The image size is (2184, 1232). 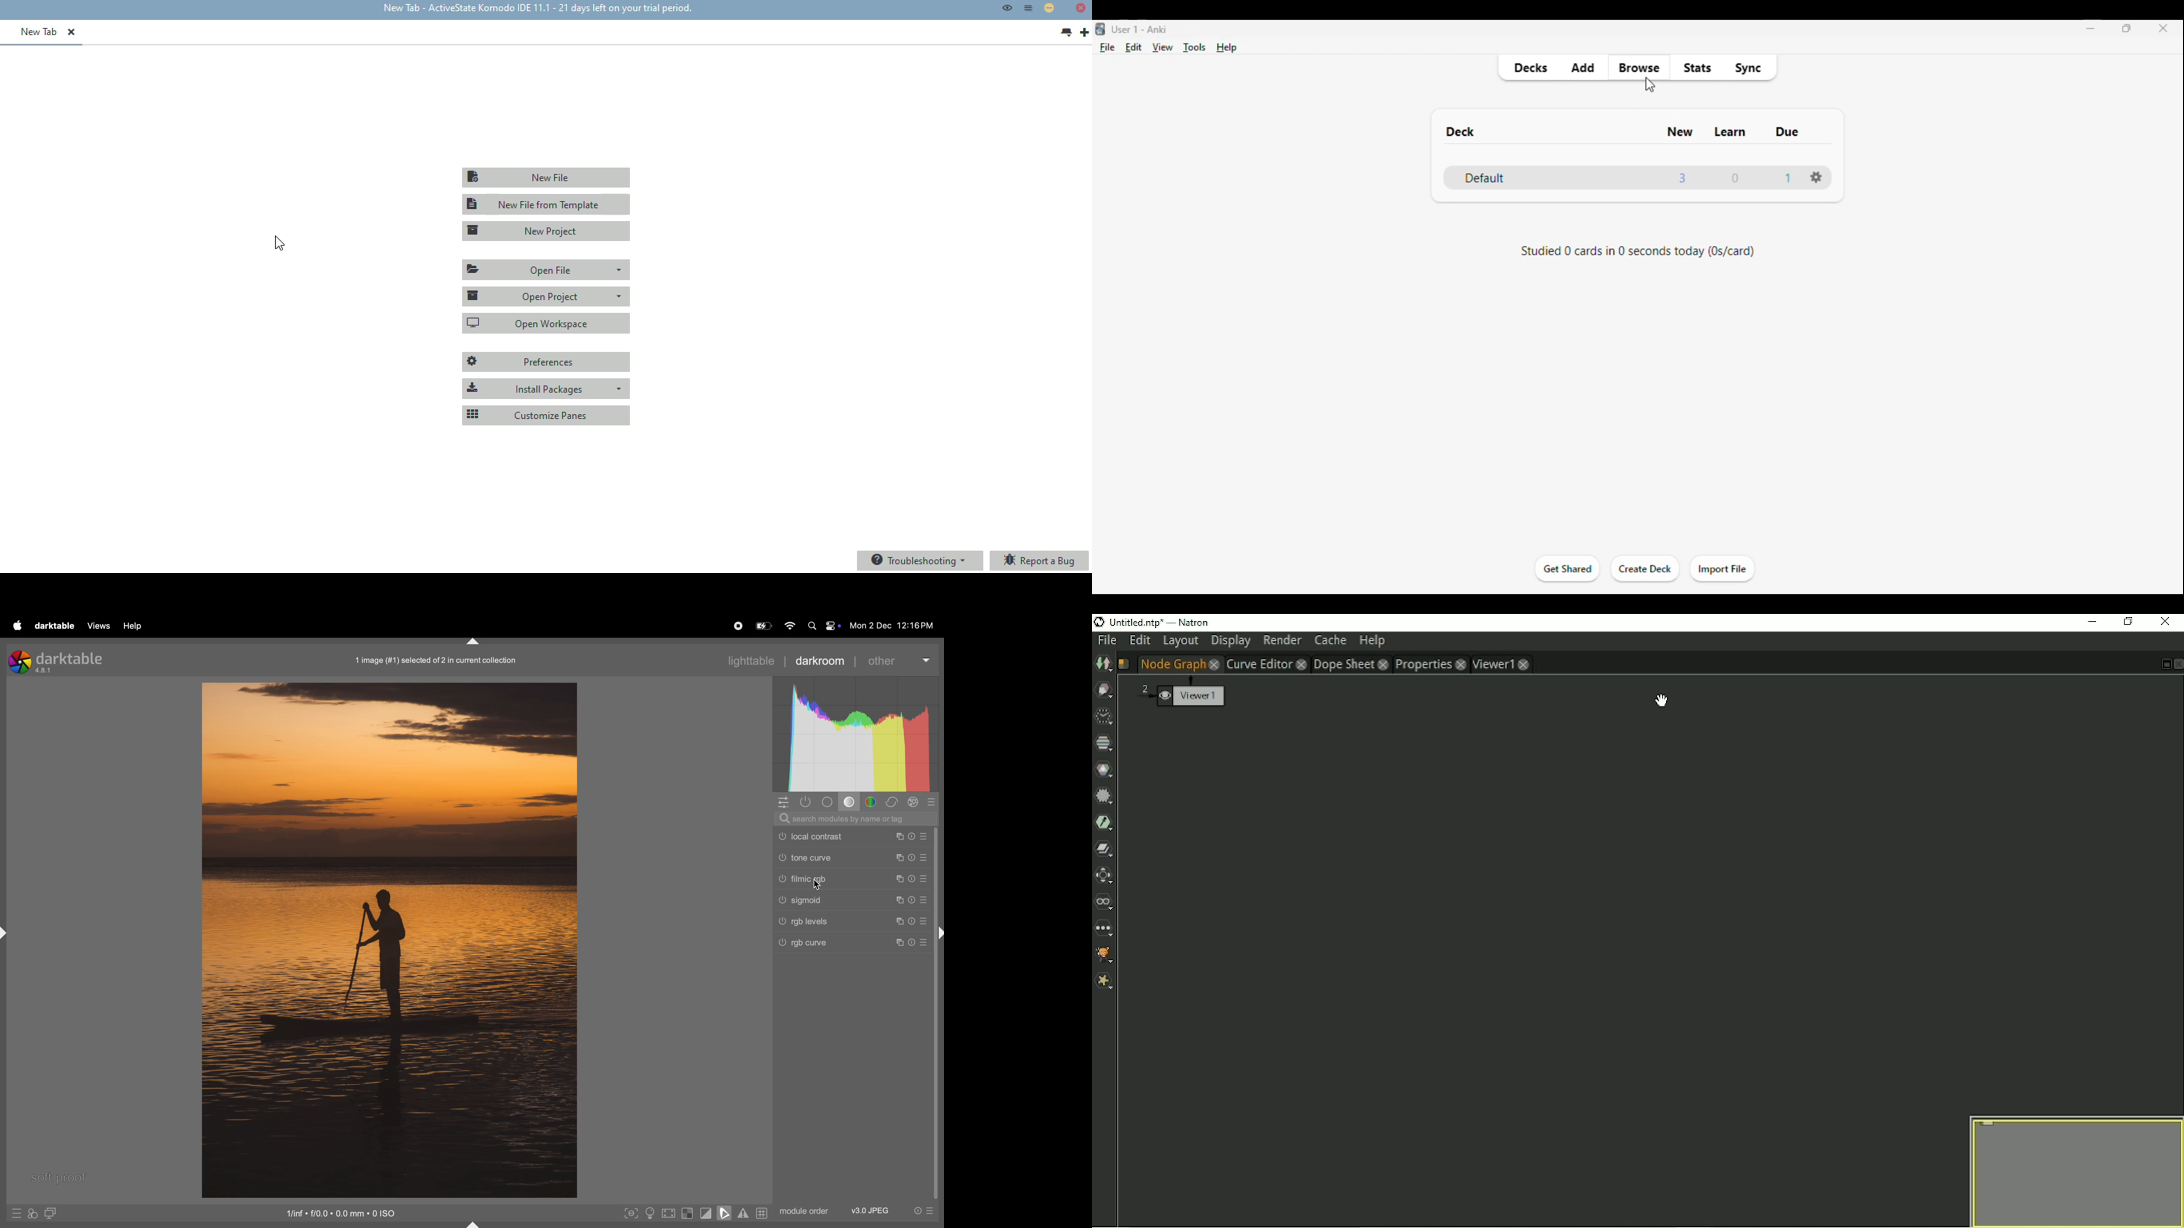 I want to click on histogram, so click(x=856, y=734).